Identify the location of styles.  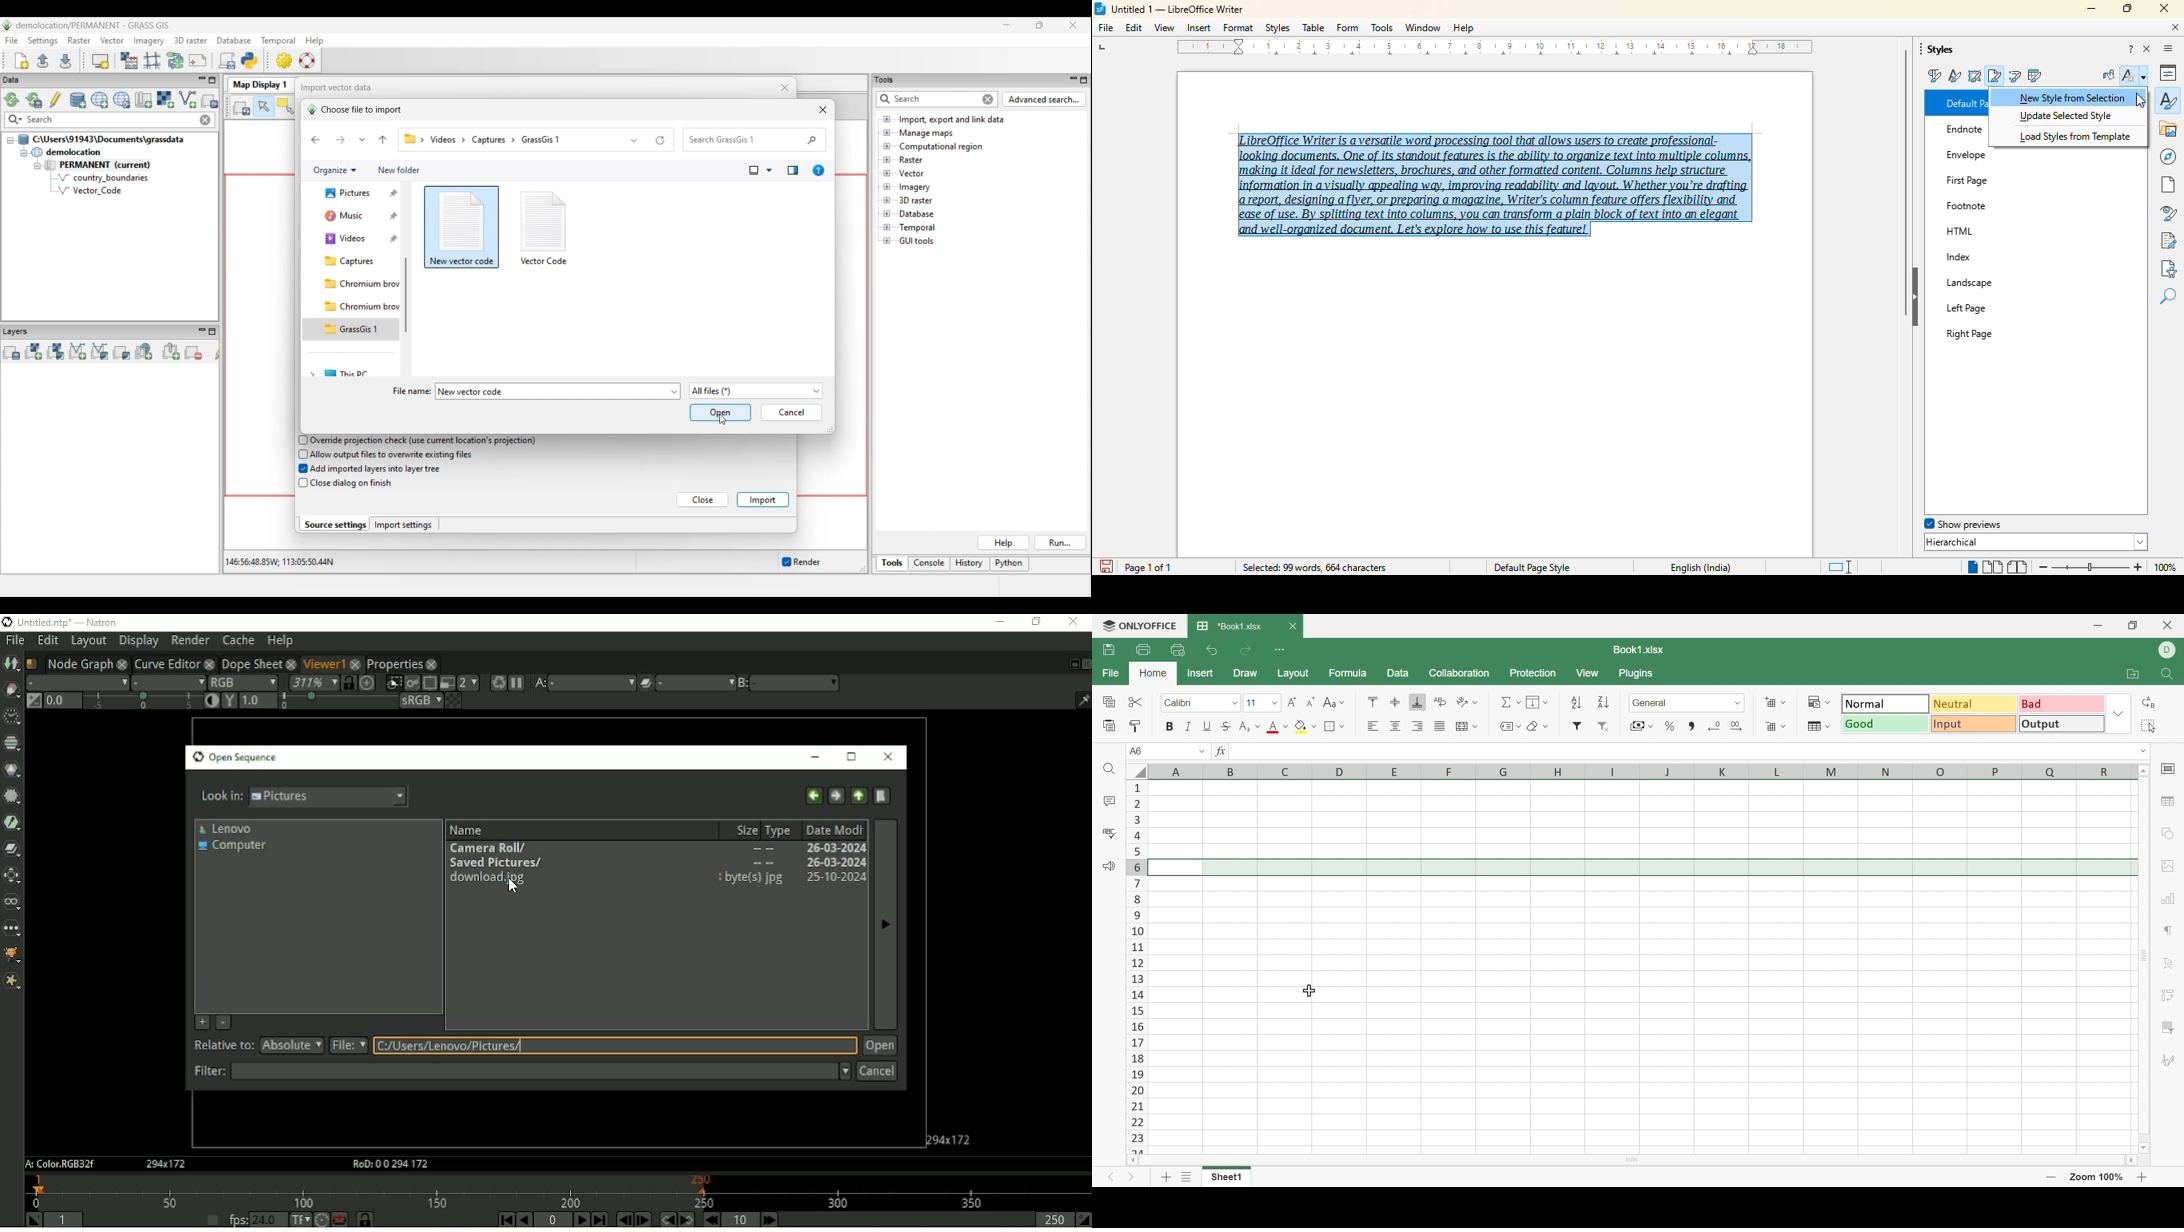
(1939, 50).